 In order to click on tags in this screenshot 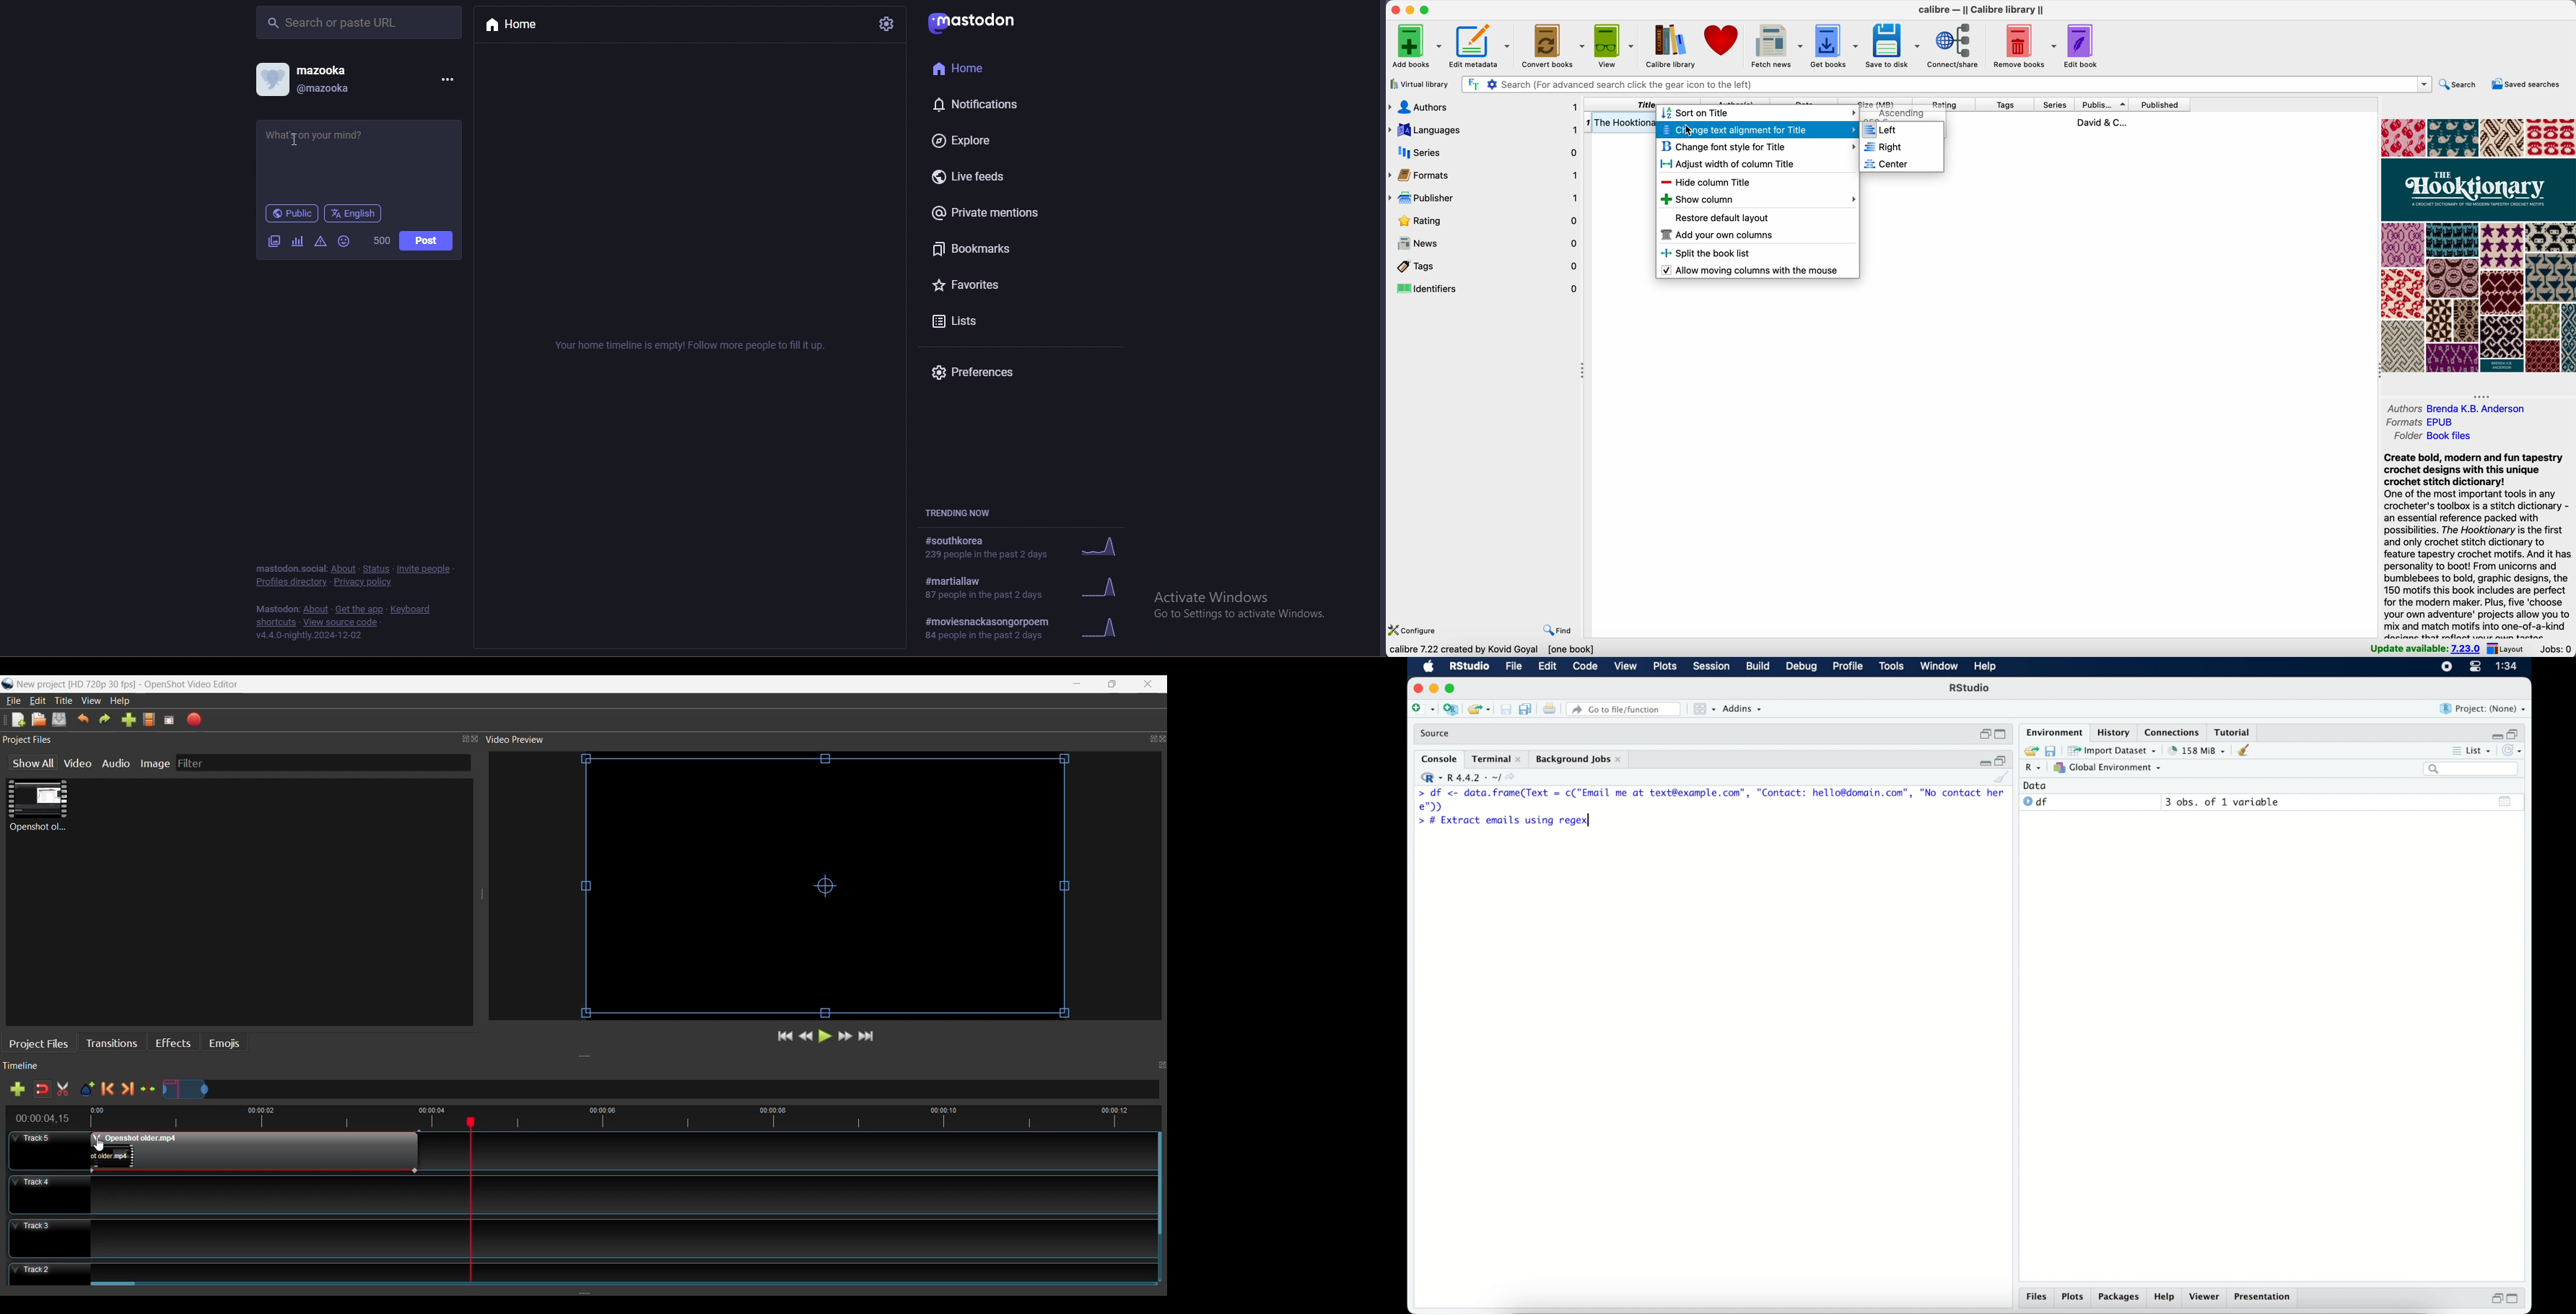, I will do `click(2008, 104)`.